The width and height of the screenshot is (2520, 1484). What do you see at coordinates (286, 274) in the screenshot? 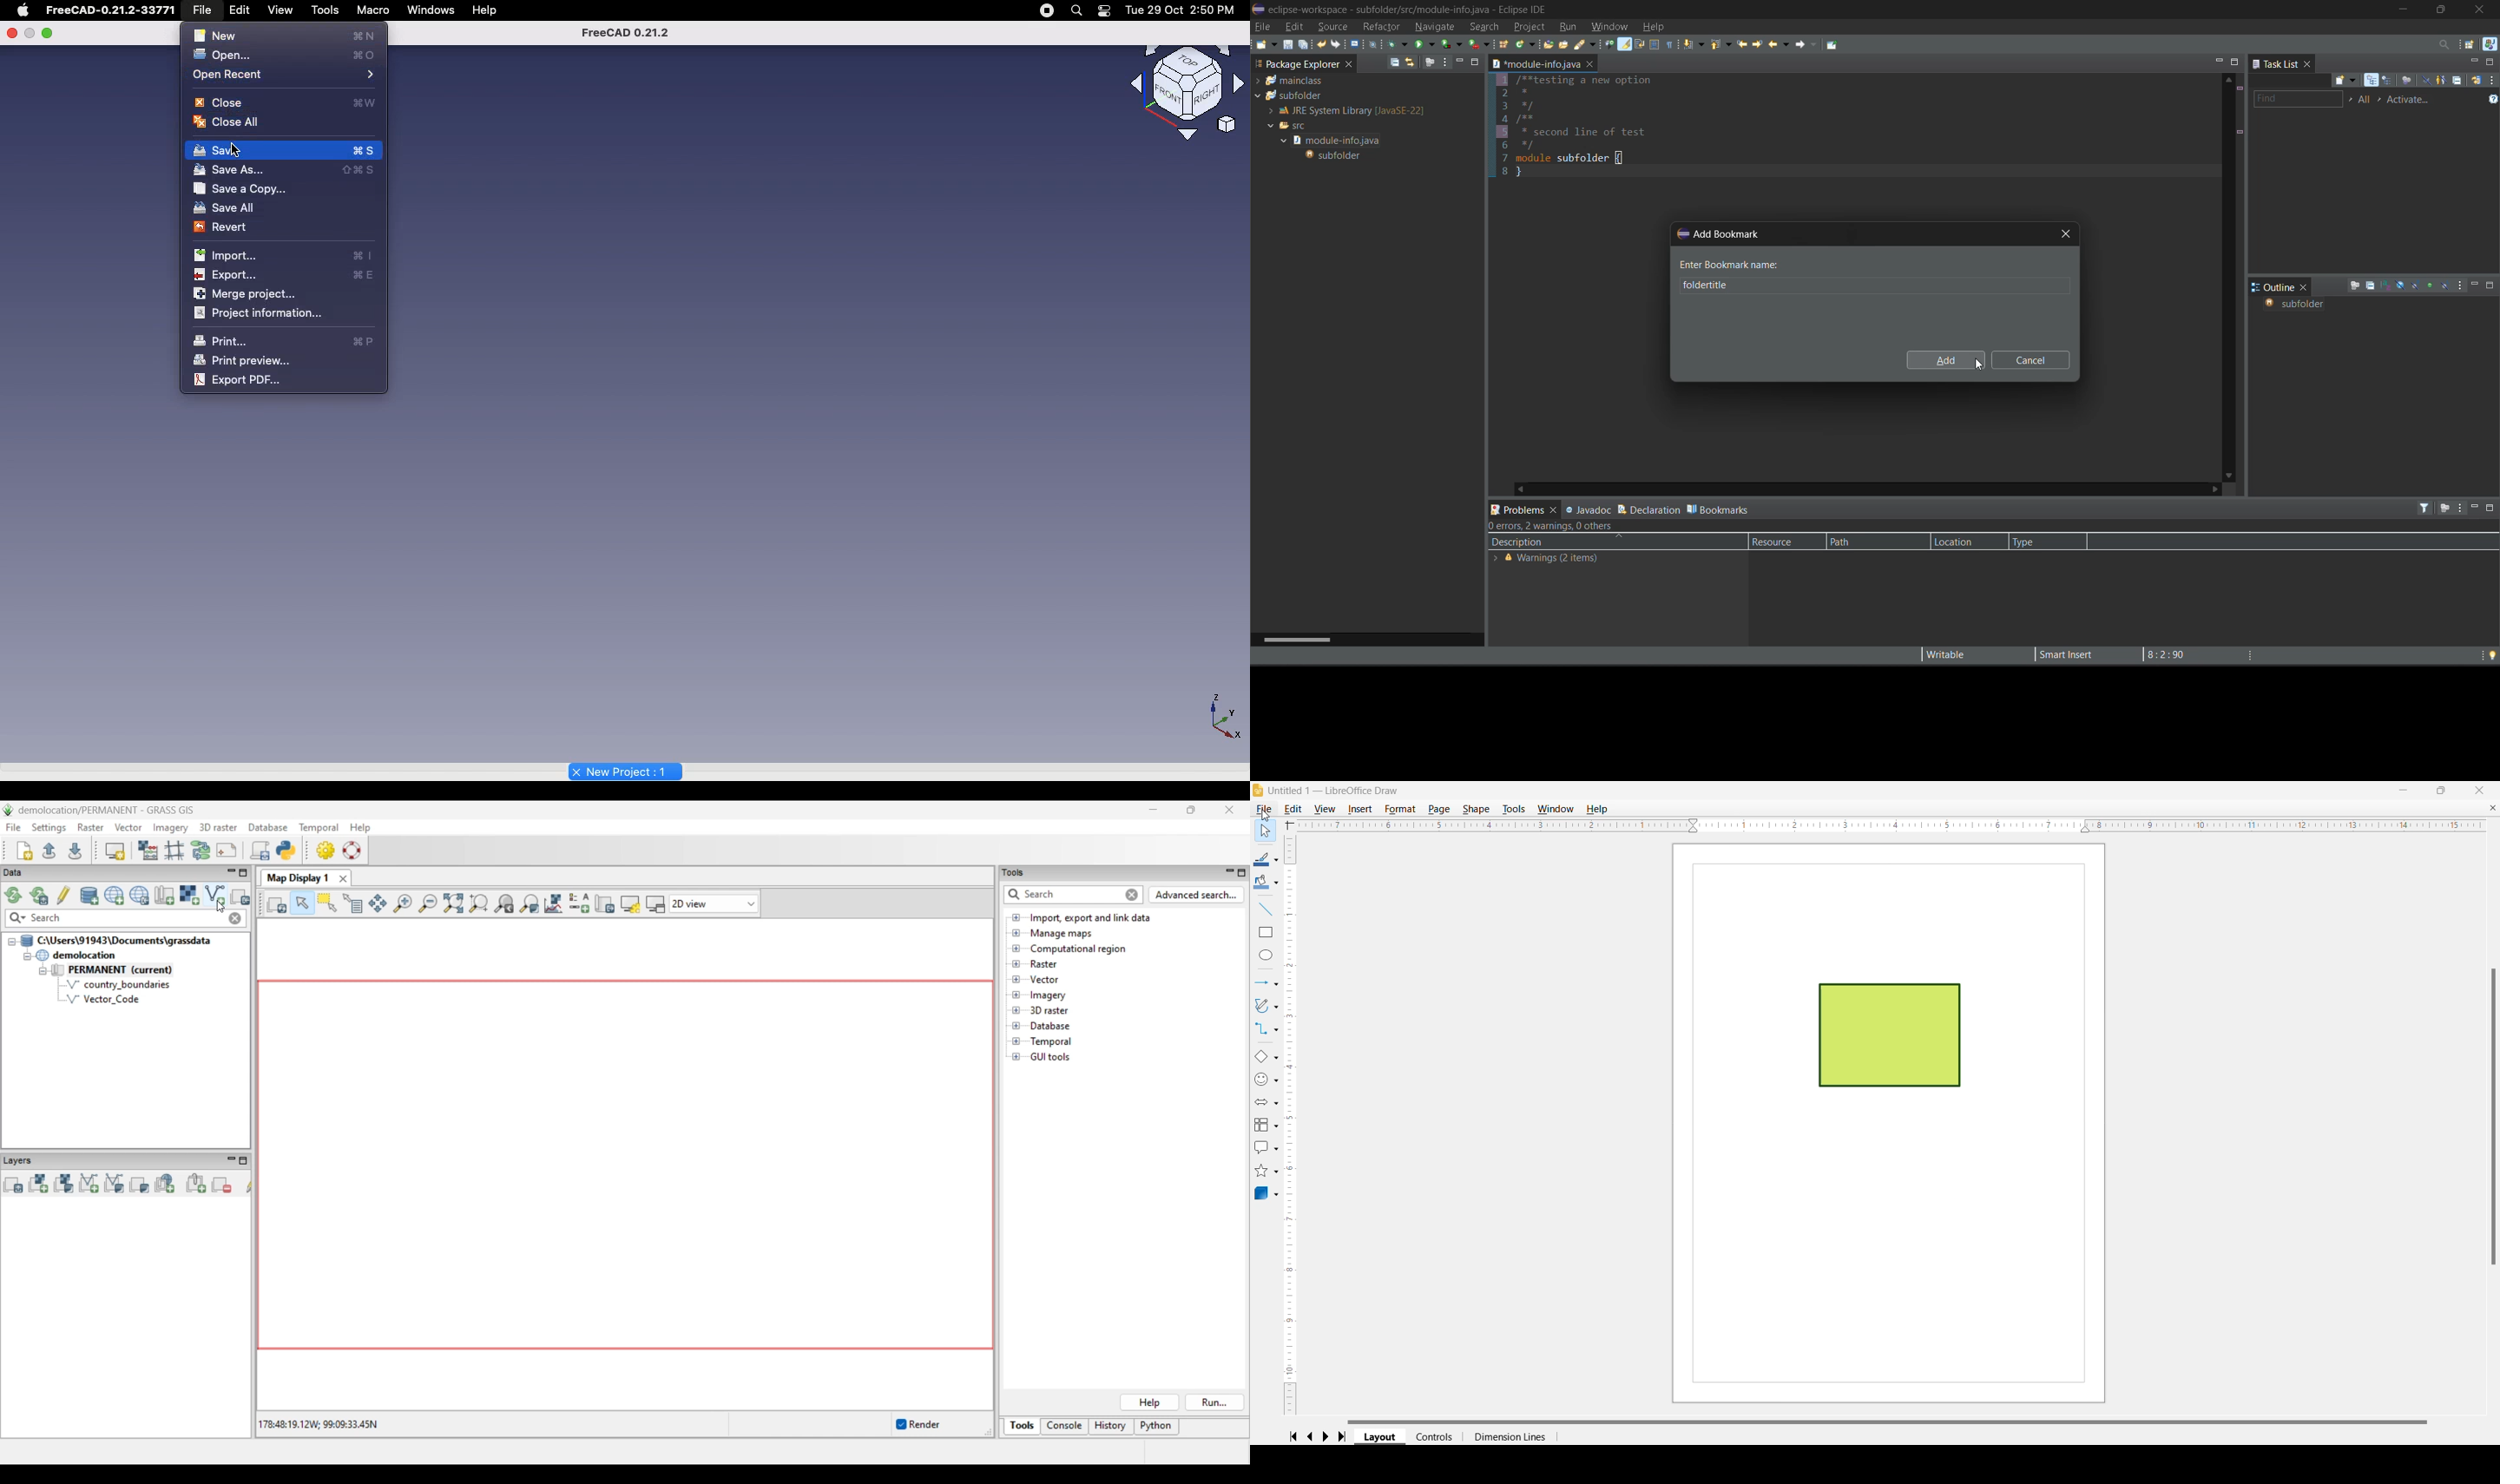
I see `Export` at bounding box center [286, 274].